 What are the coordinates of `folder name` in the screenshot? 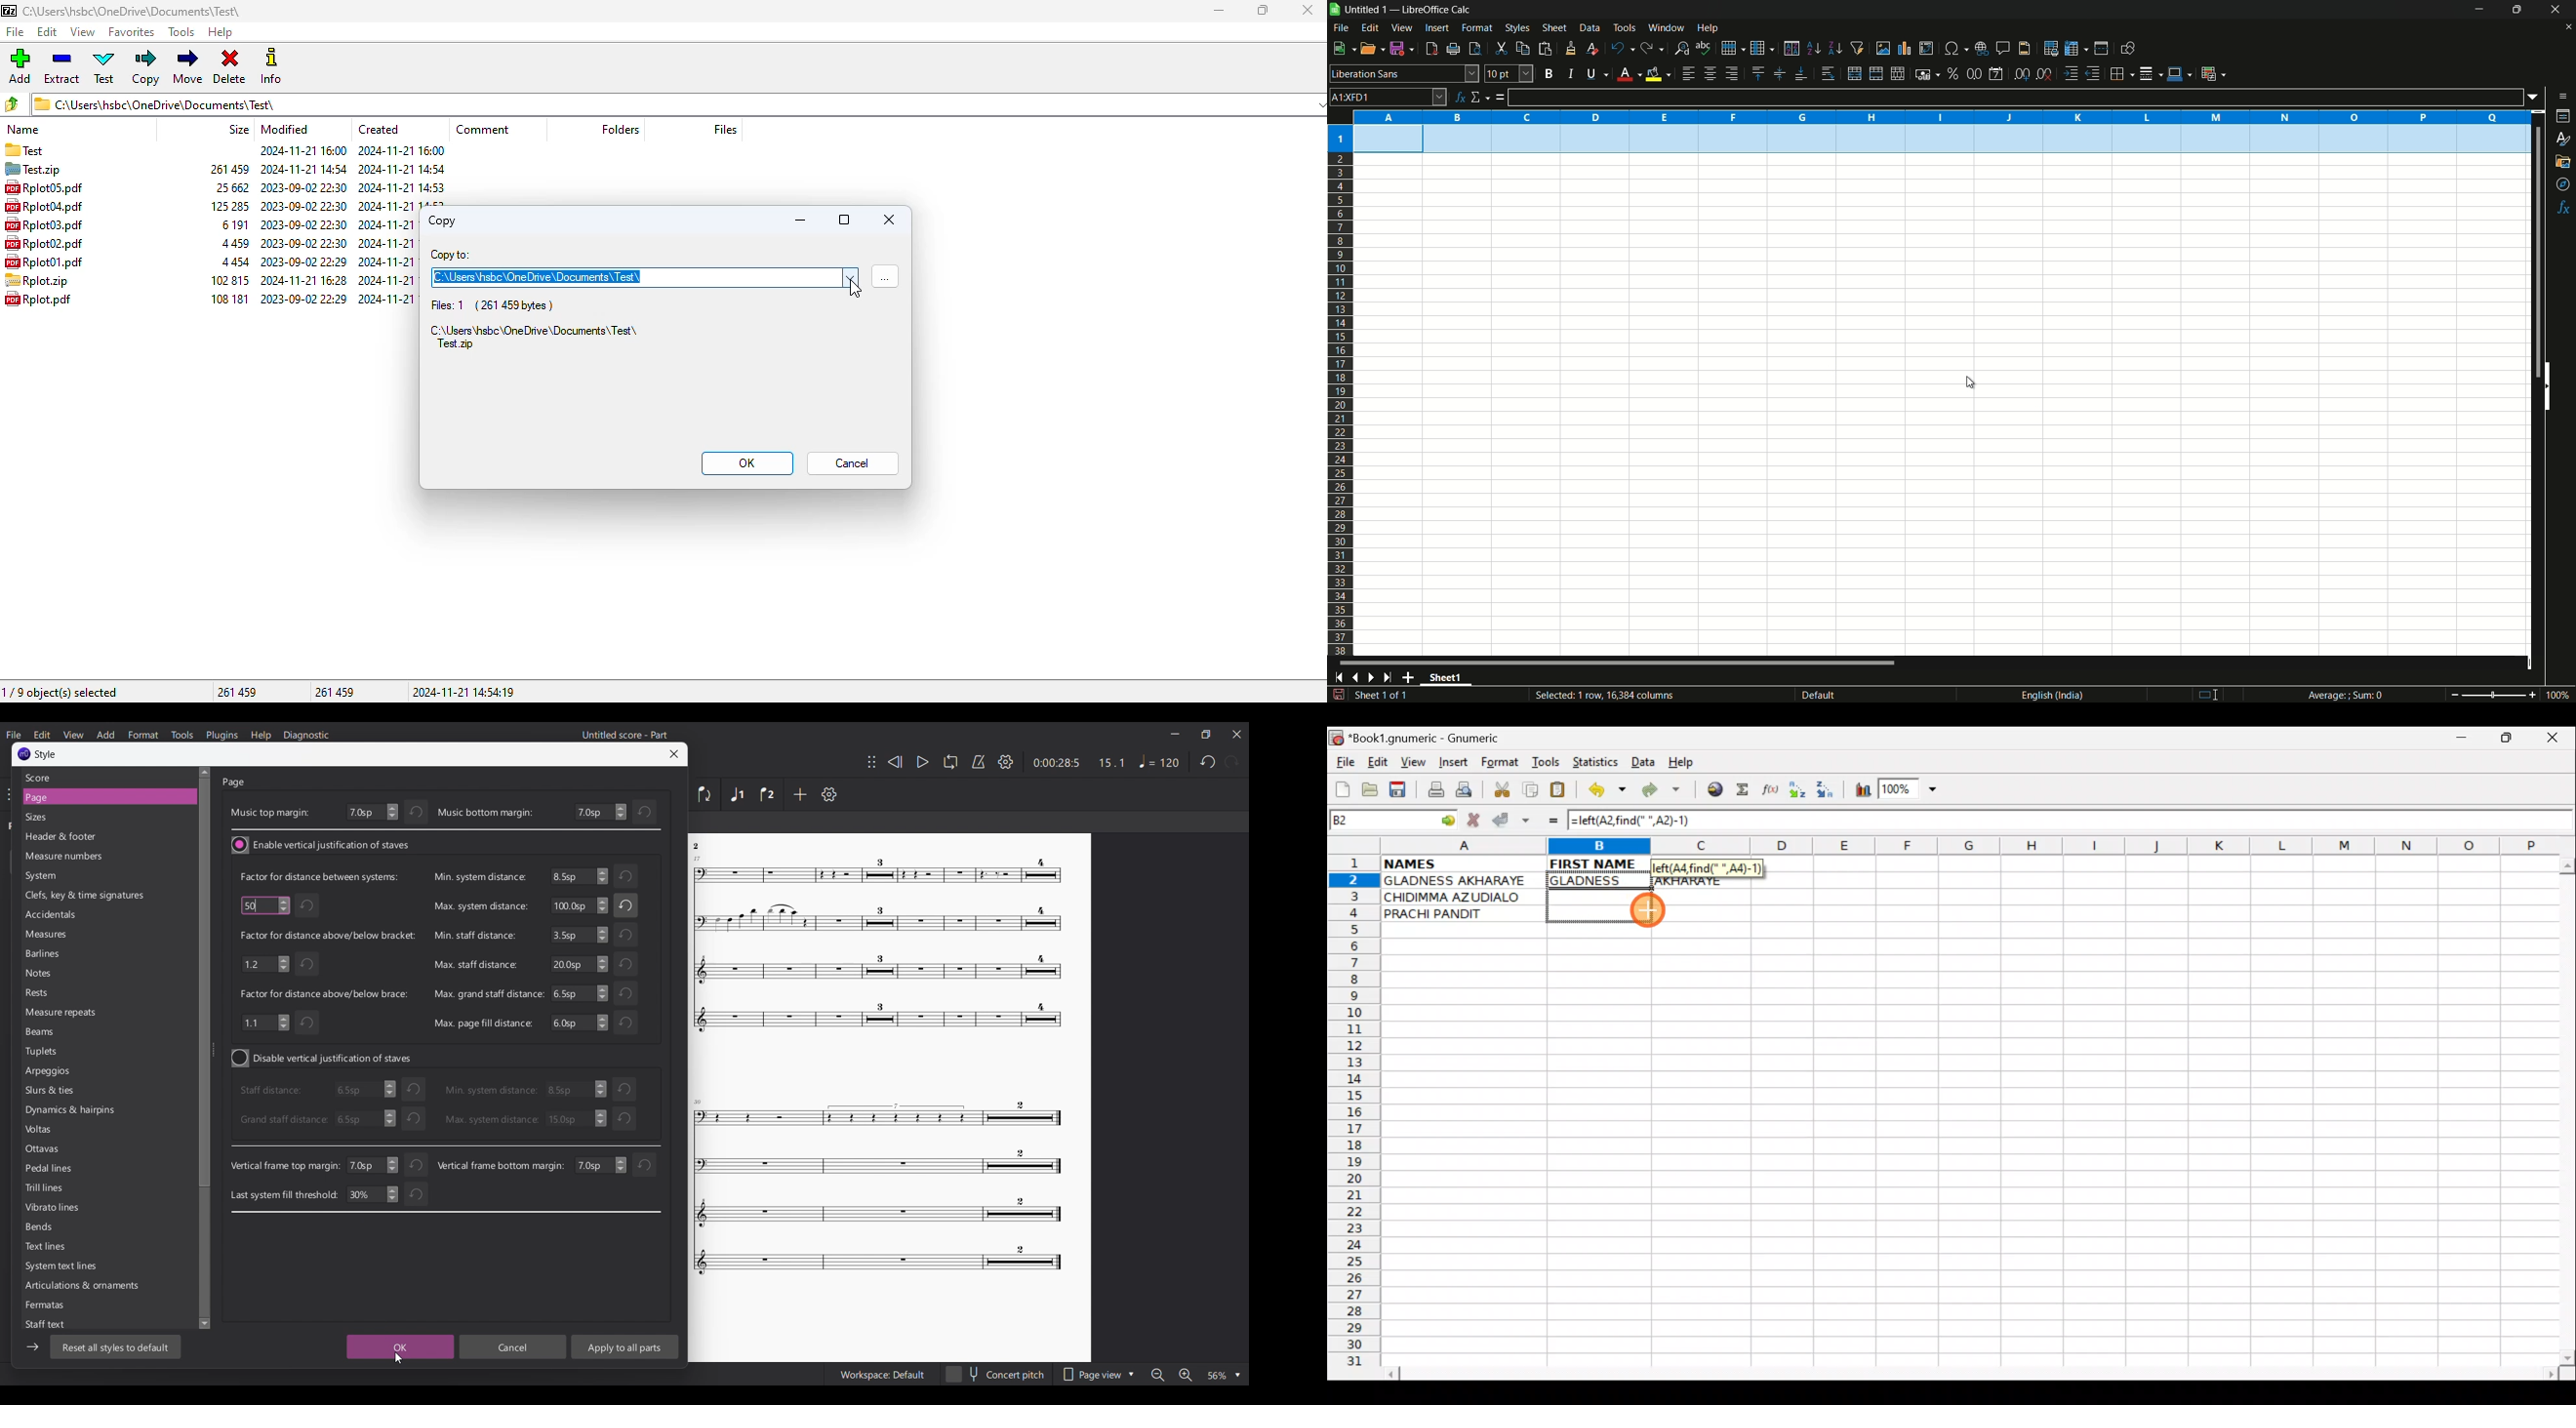 It's located at (132, 11).